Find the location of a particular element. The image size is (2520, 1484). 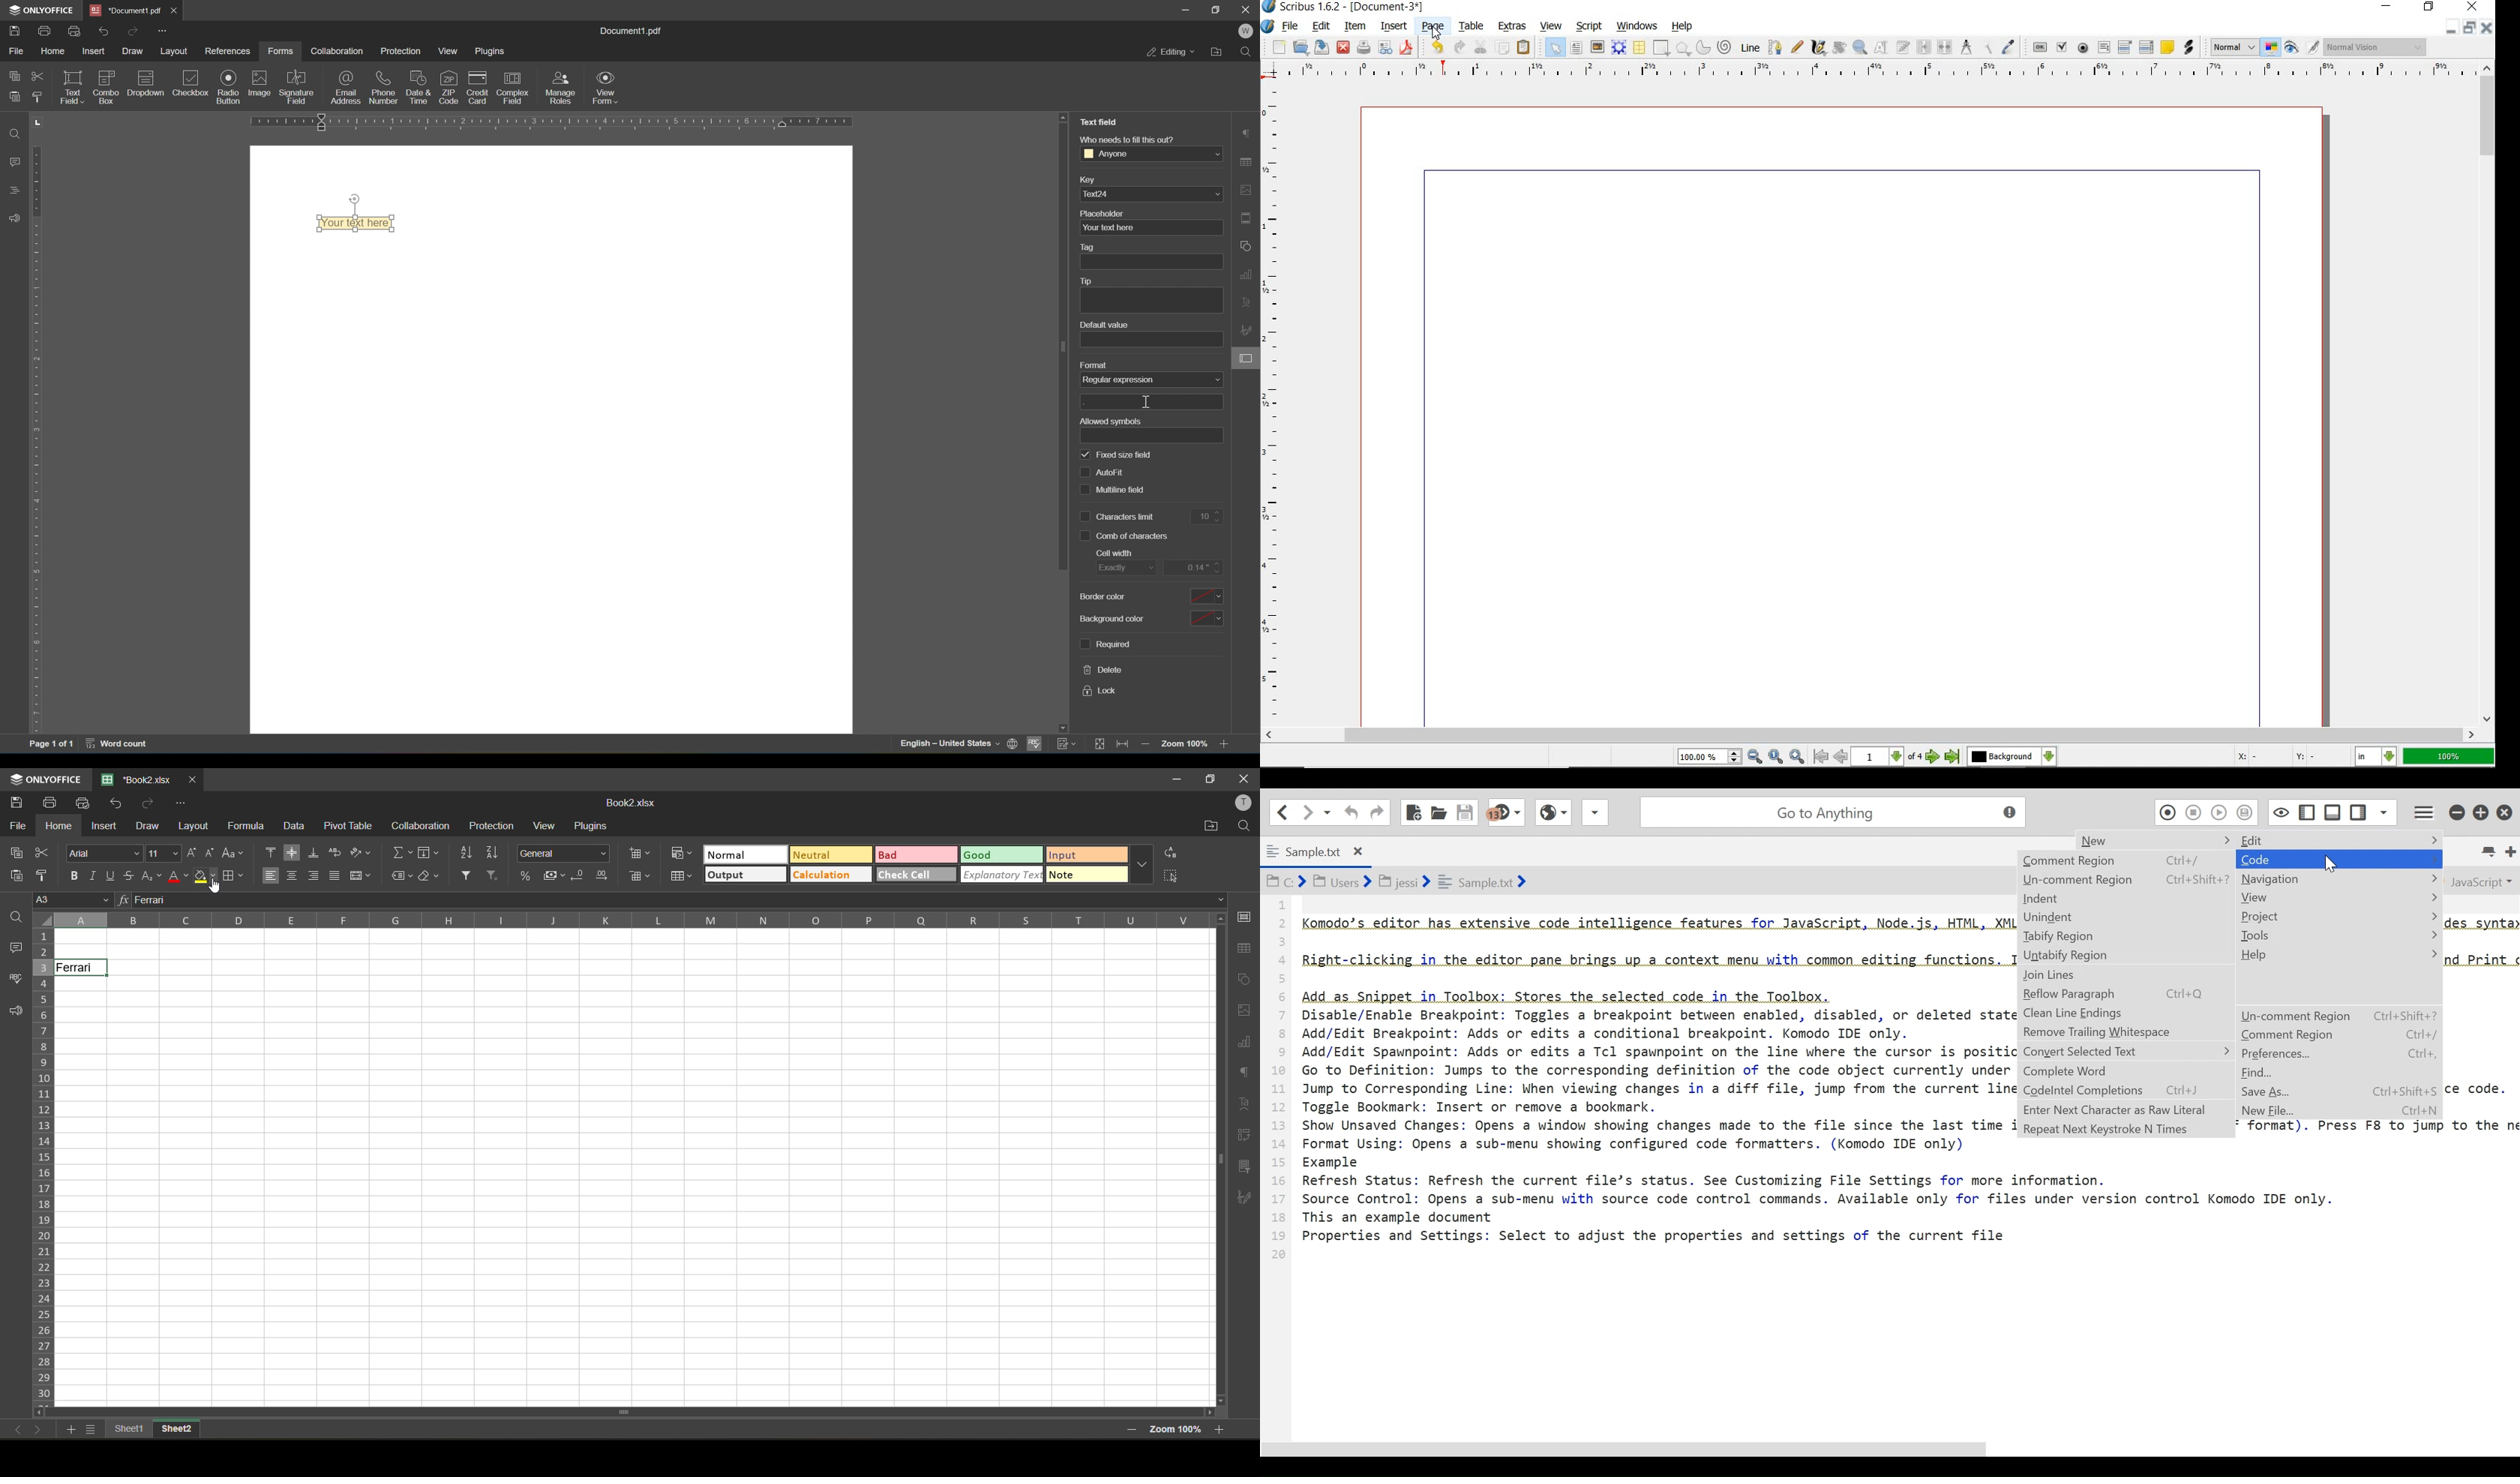

select border color is located at coordinates (1204, 596).